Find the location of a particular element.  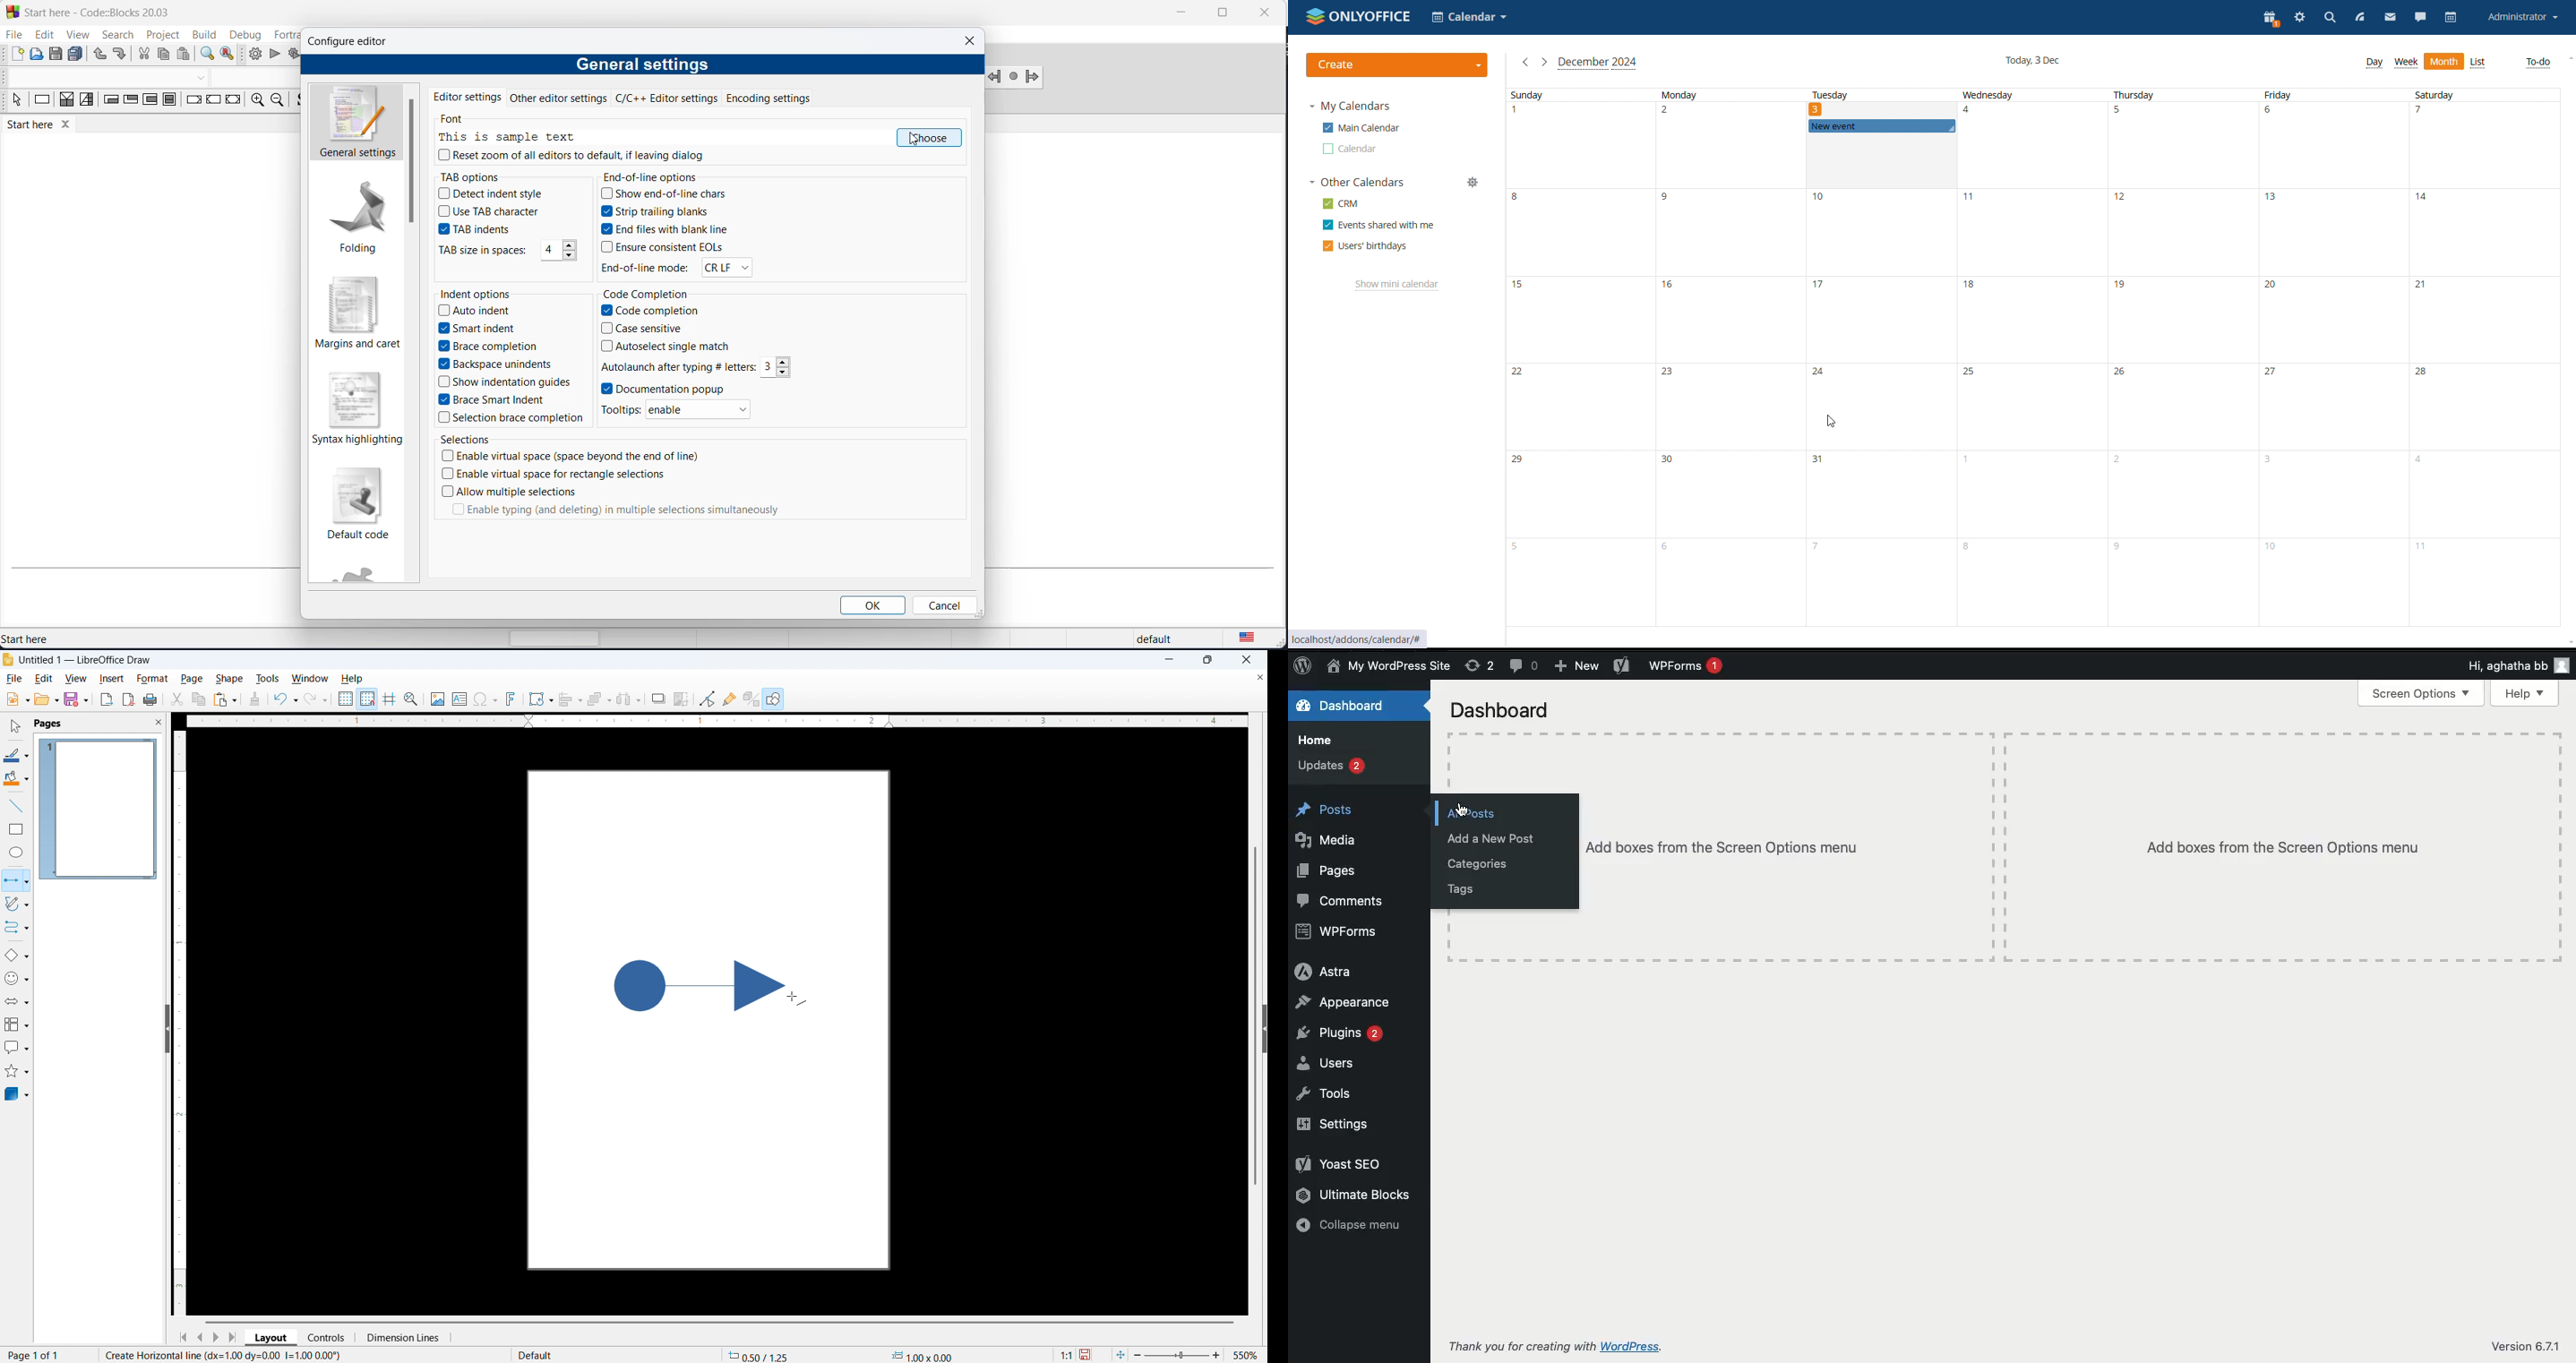

present is located at coordinates (2273, 18).